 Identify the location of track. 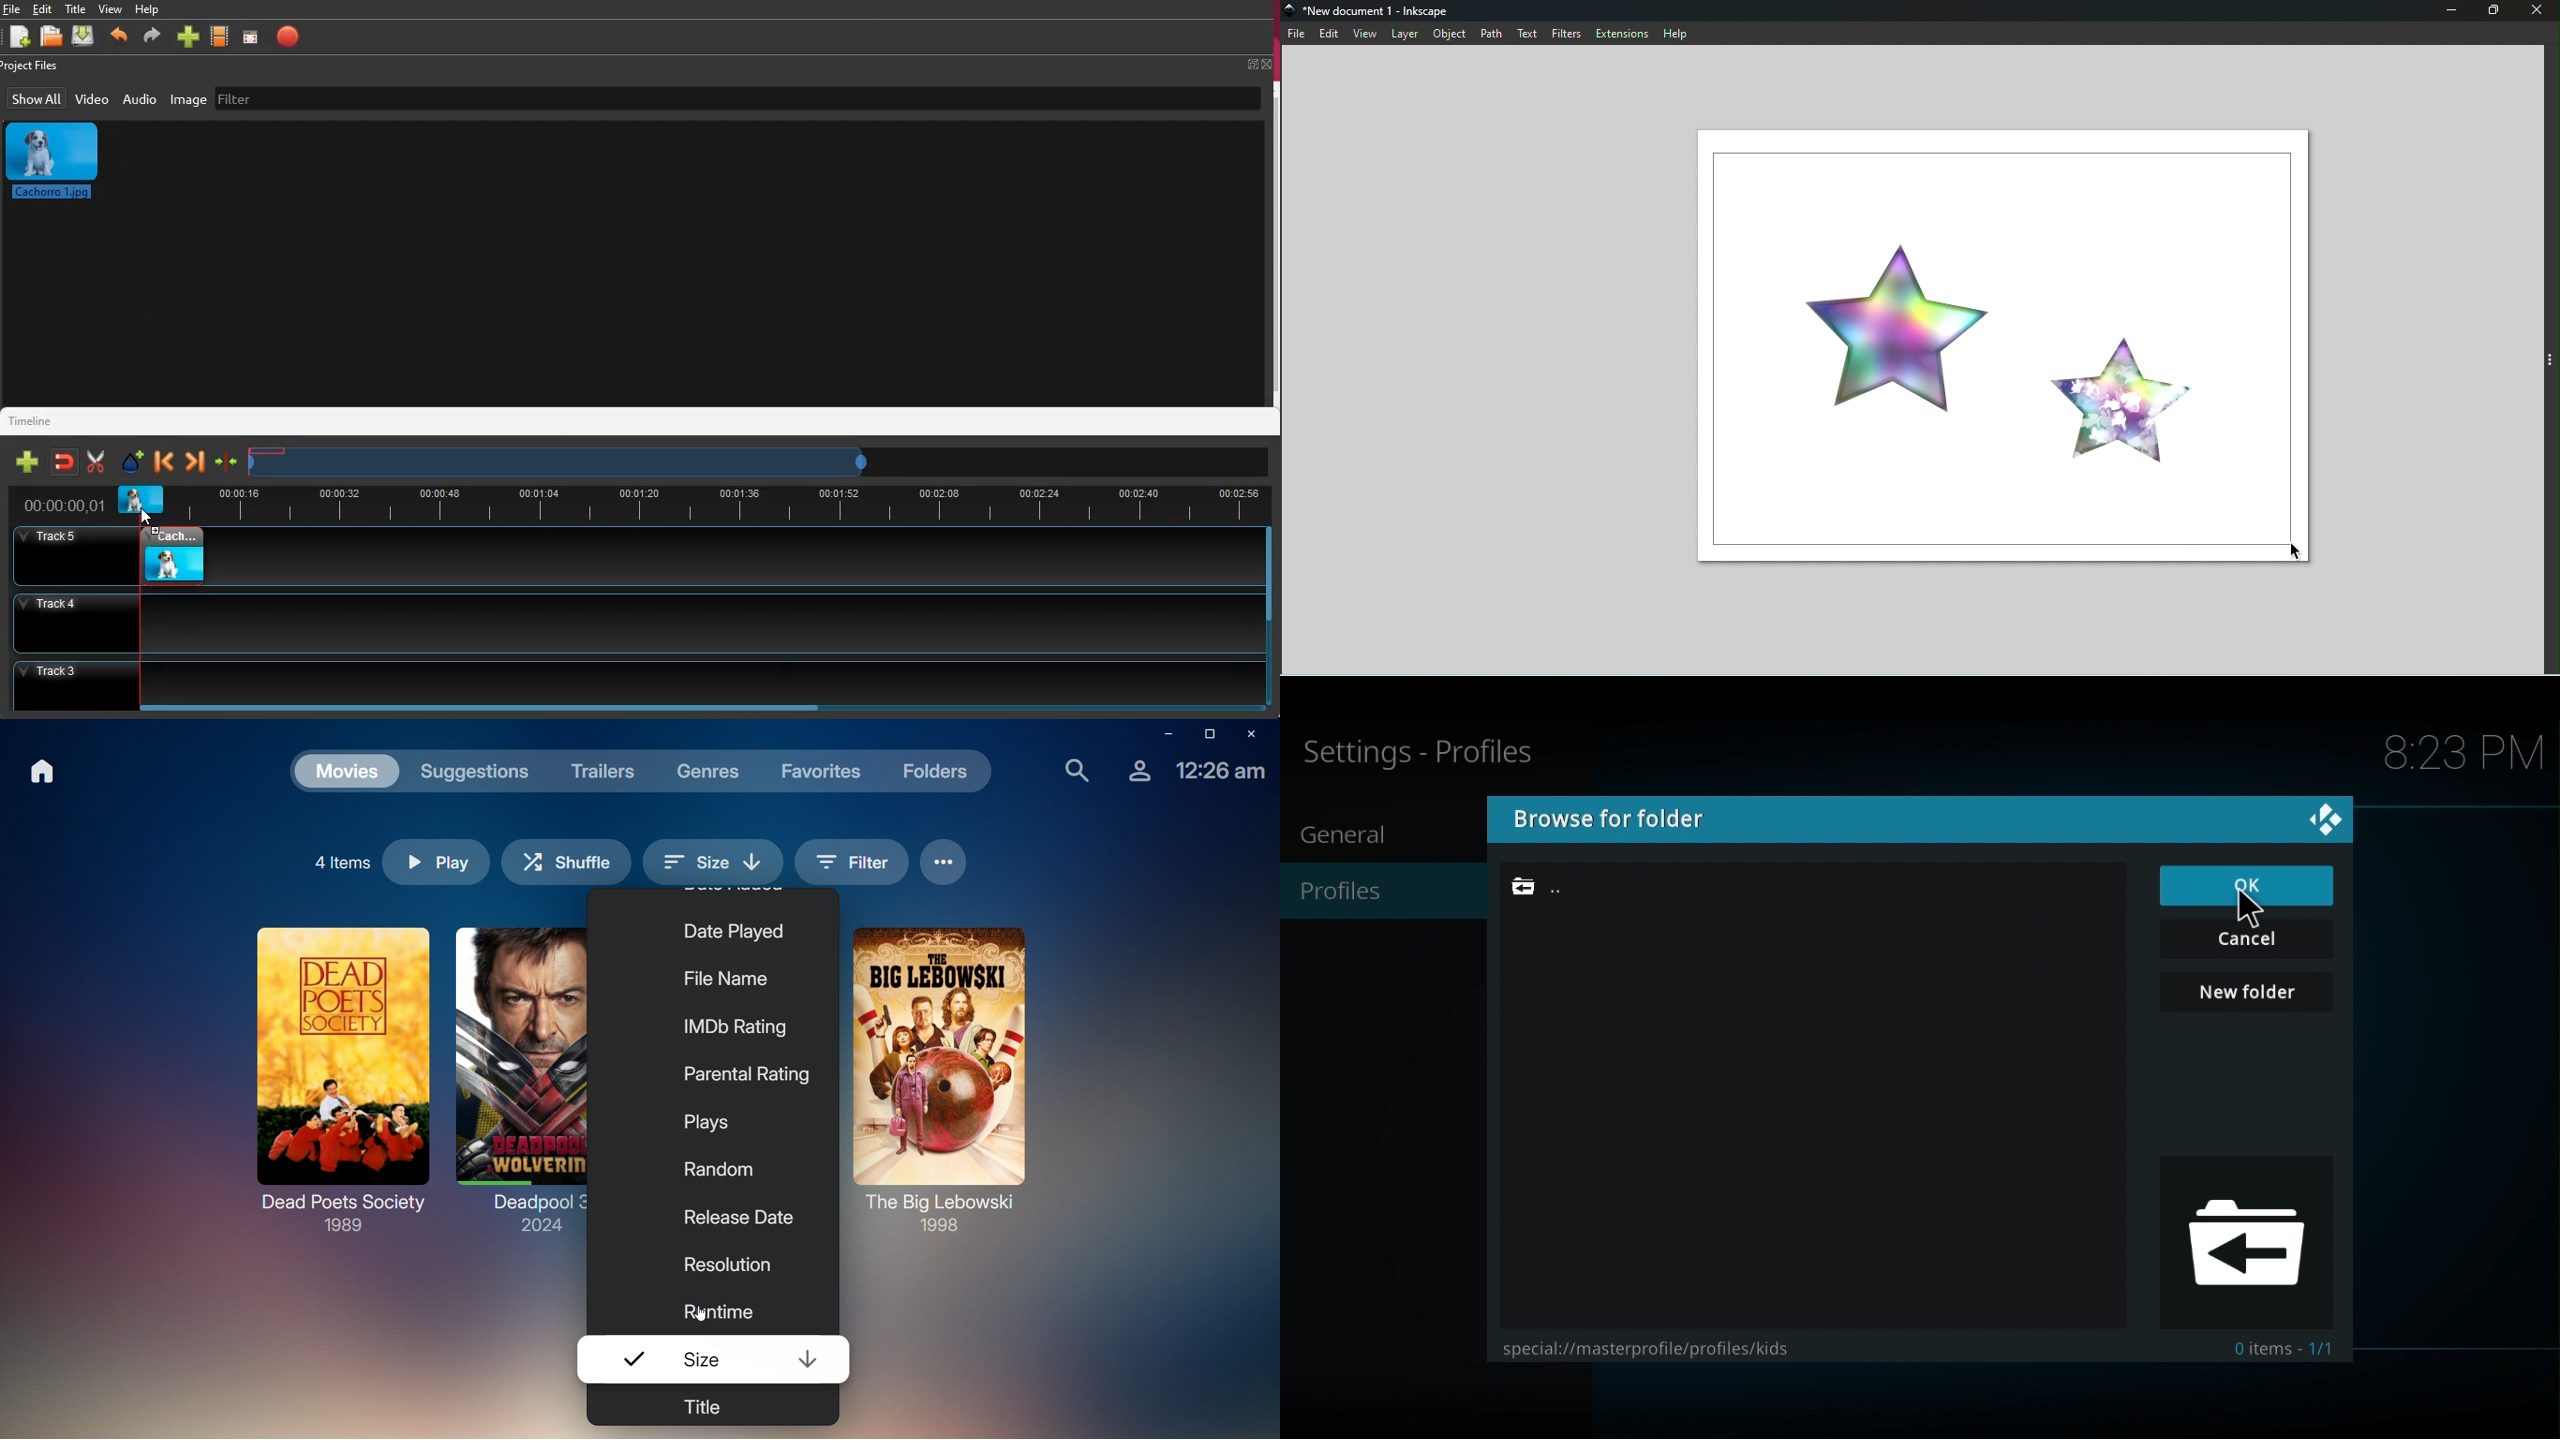
(627, 623).